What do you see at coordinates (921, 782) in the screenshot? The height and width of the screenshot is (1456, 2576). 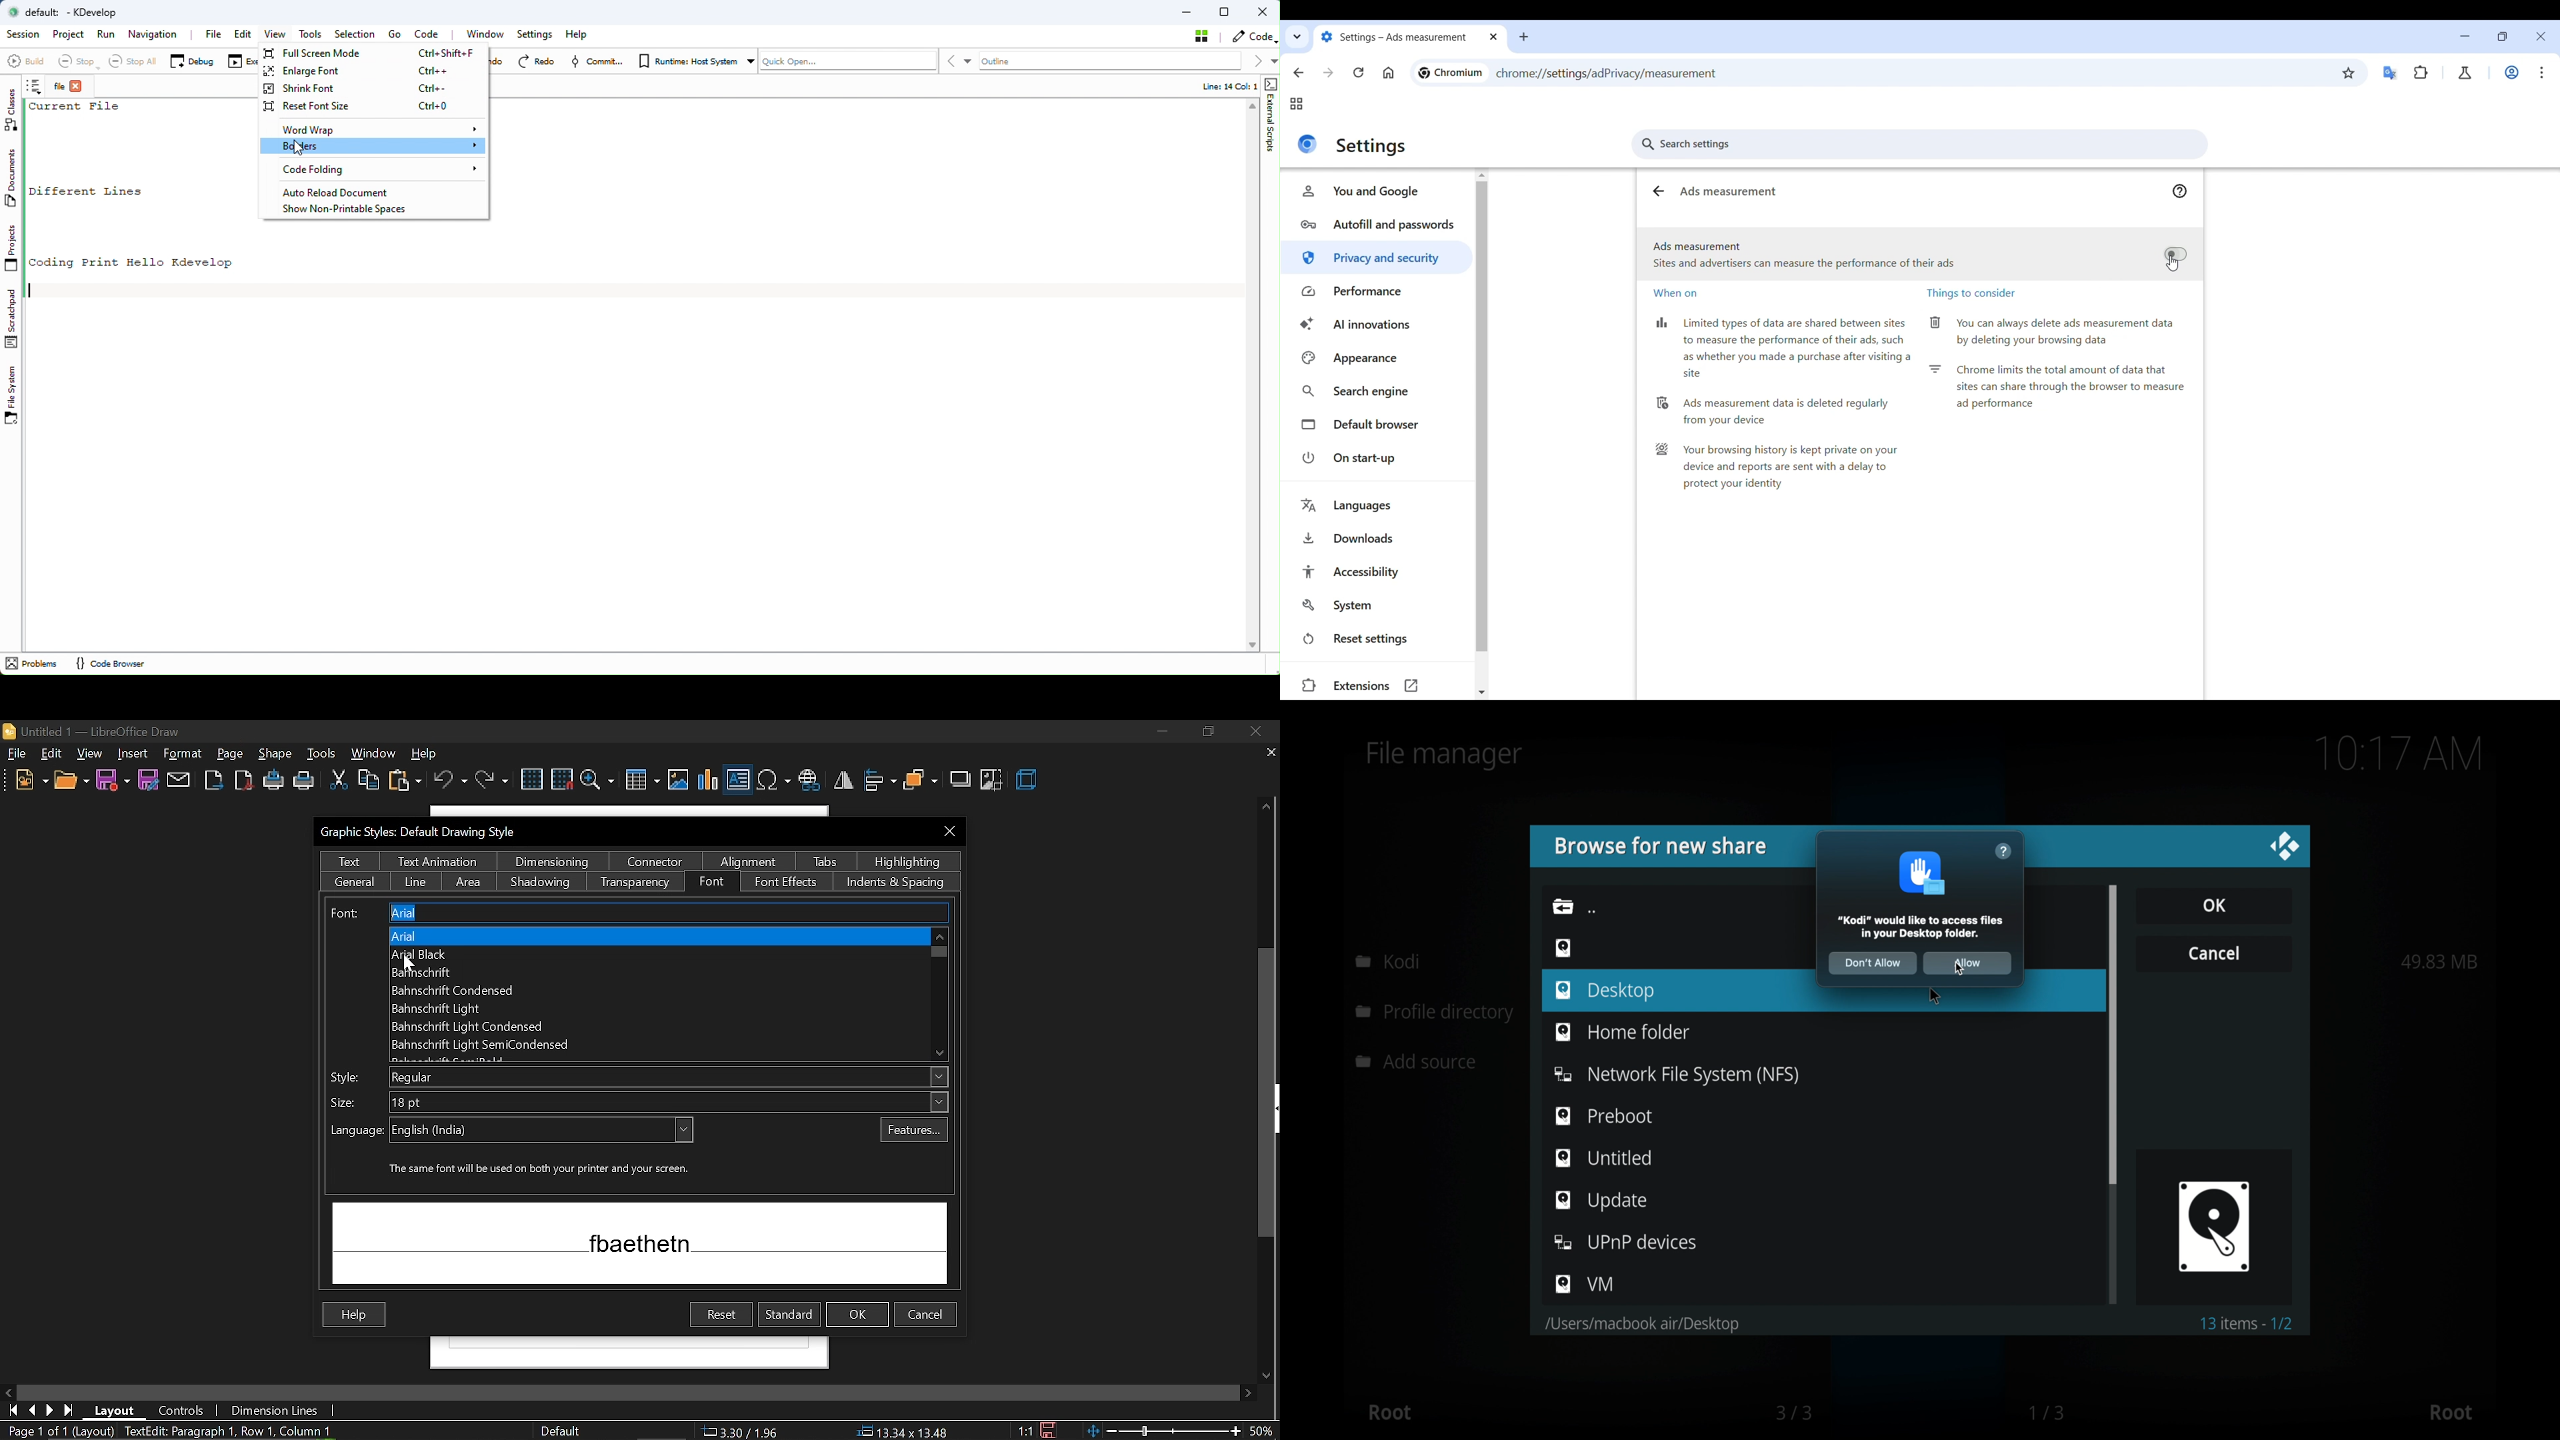 I see `arrange` at bounding box center [921, 782].